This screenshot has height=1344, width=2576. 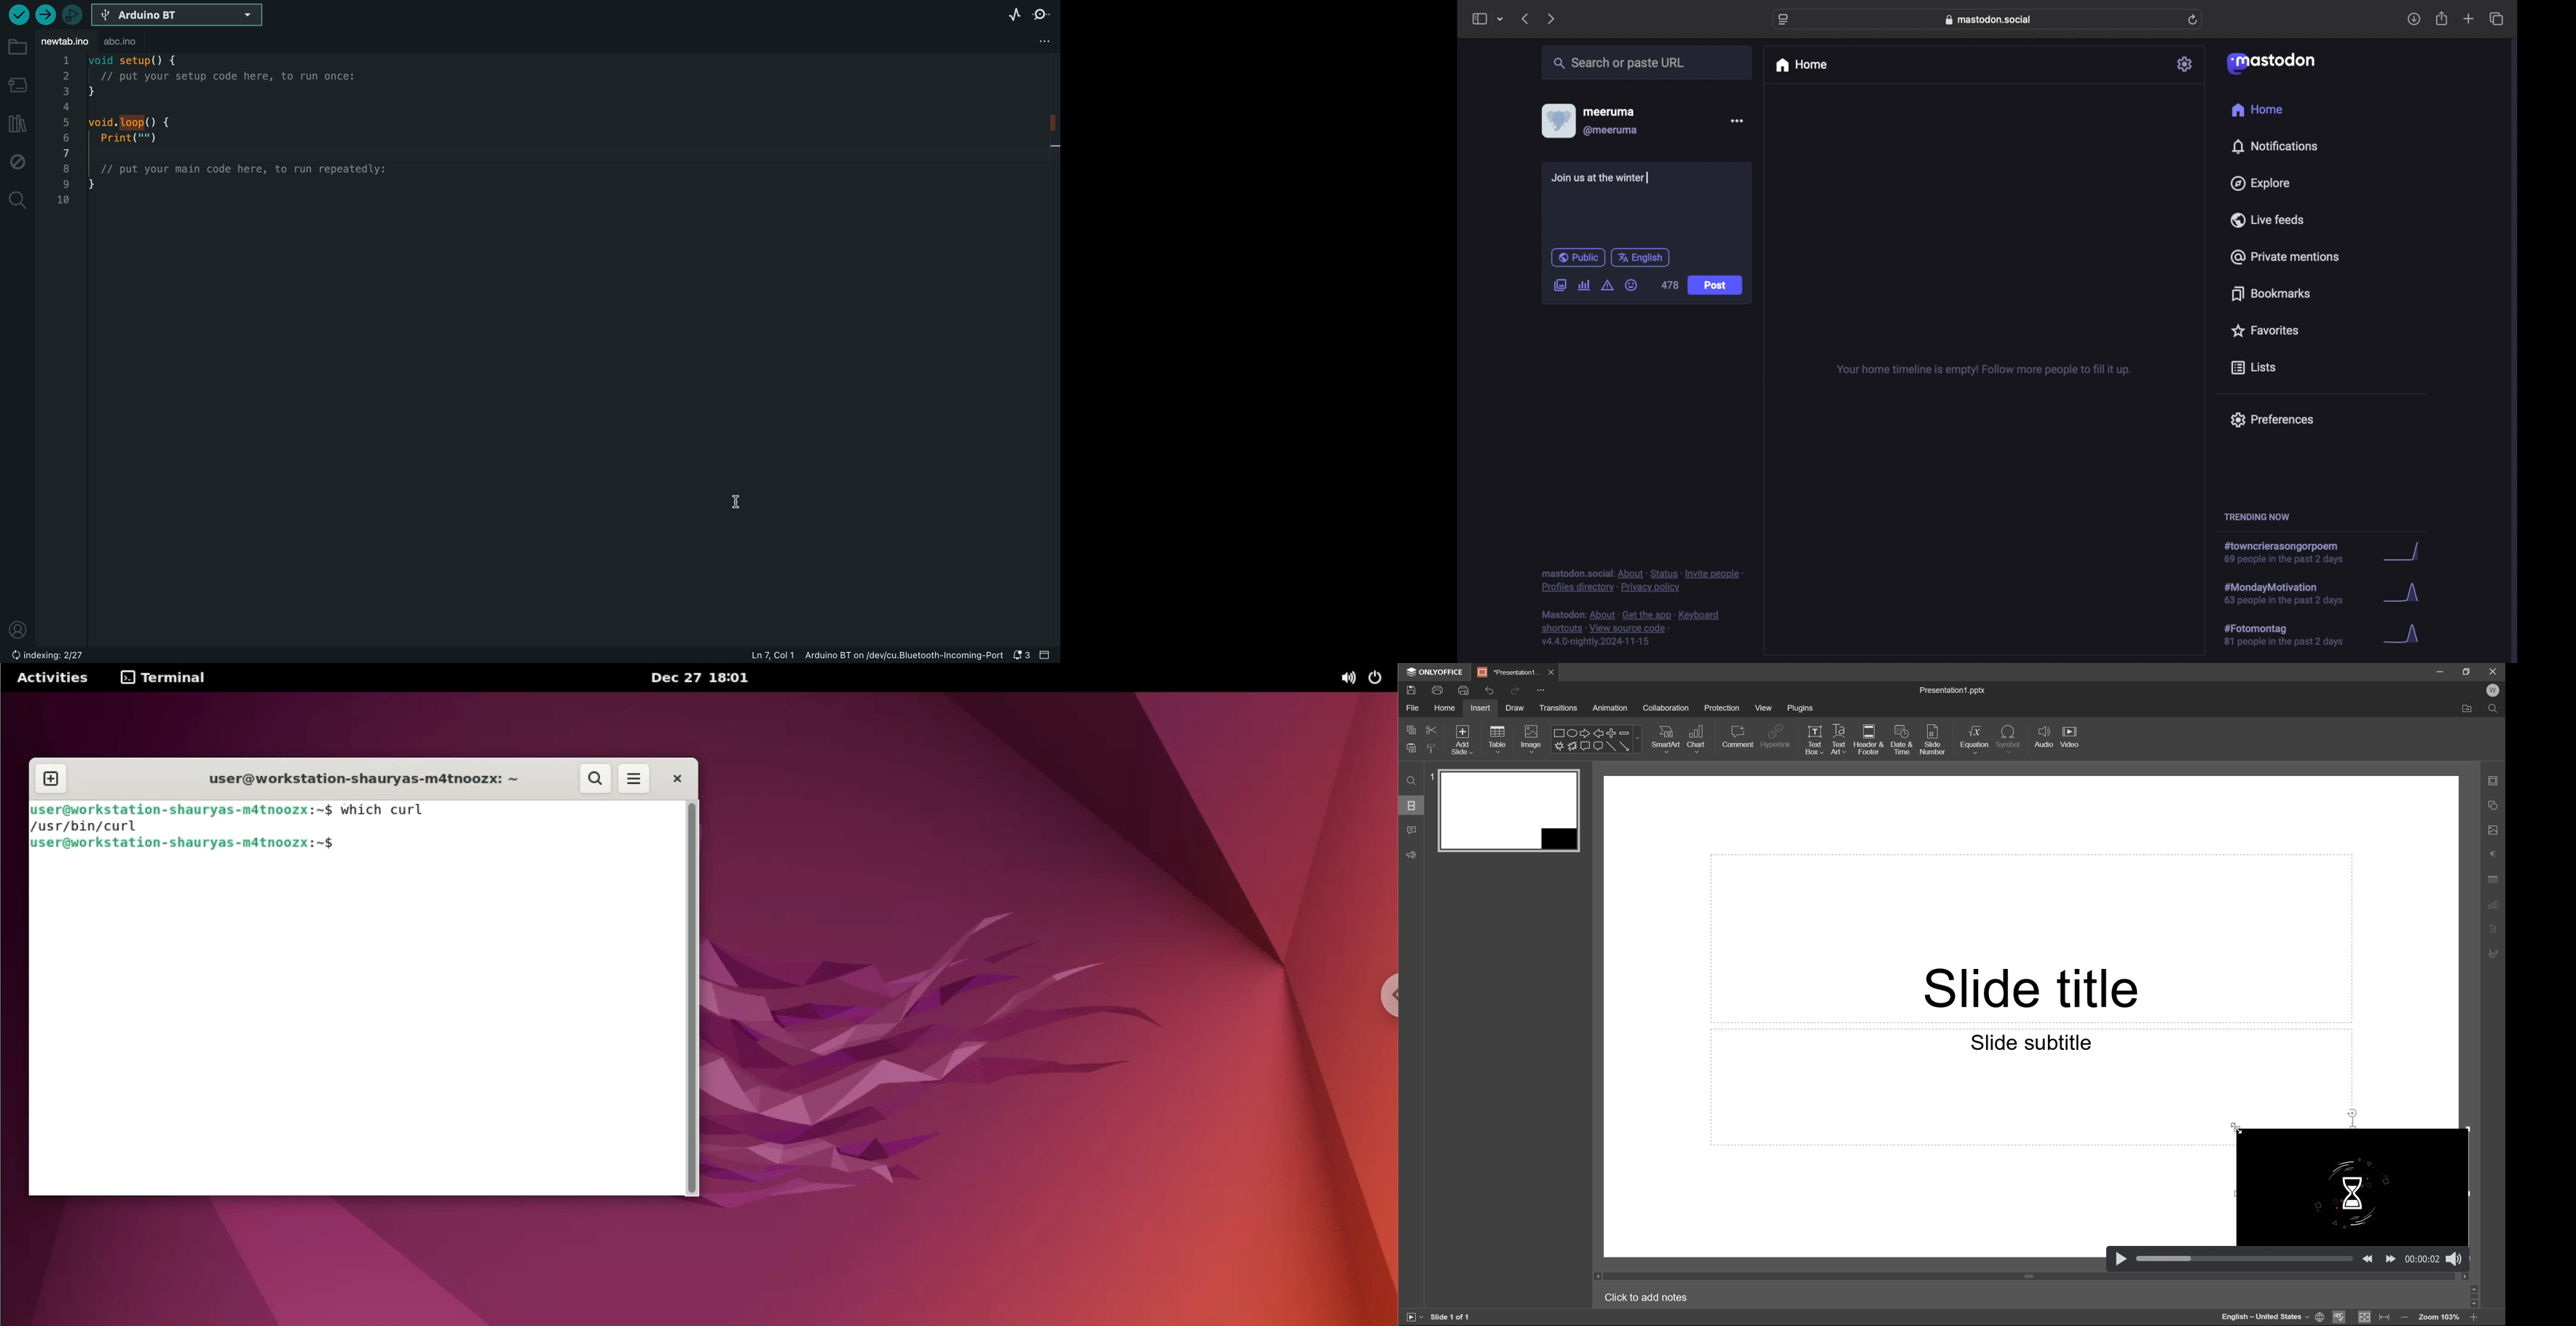 What do you see at coordinates (2405, 595) in the screenshot?
I see `graph` at bounding box center [2405, 595].